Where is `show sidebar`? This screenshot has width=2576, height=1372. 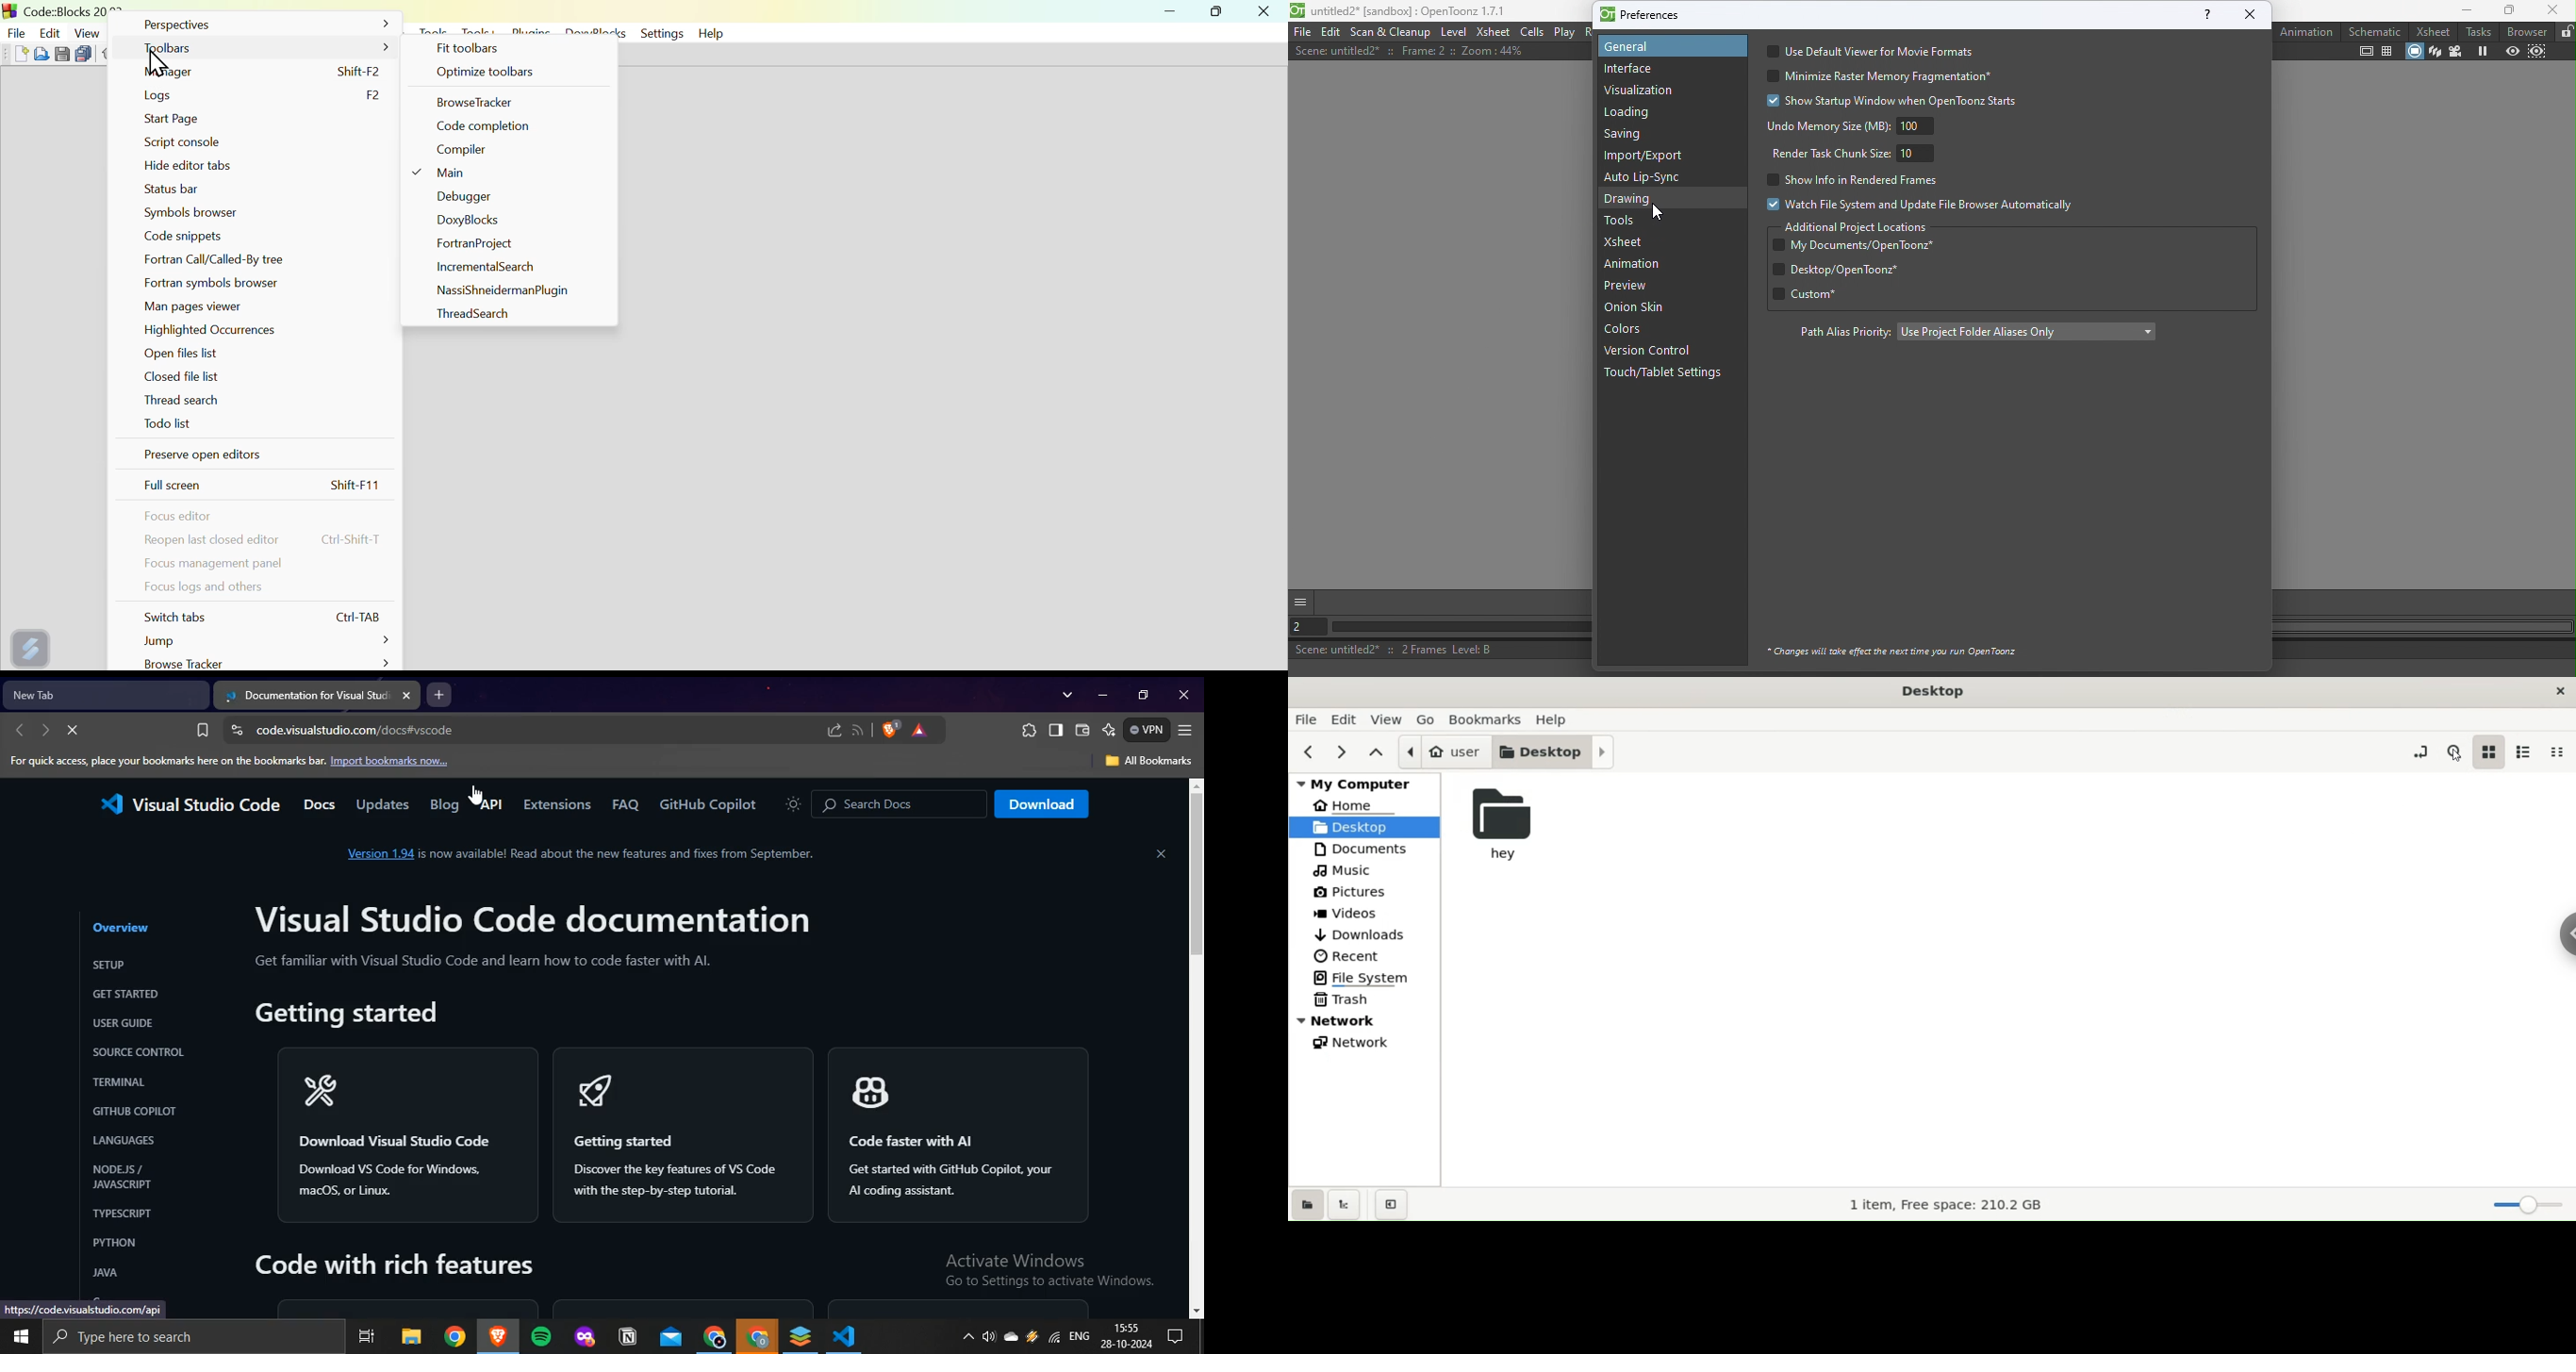 show sidebar is located at coordinates (1056, 731).